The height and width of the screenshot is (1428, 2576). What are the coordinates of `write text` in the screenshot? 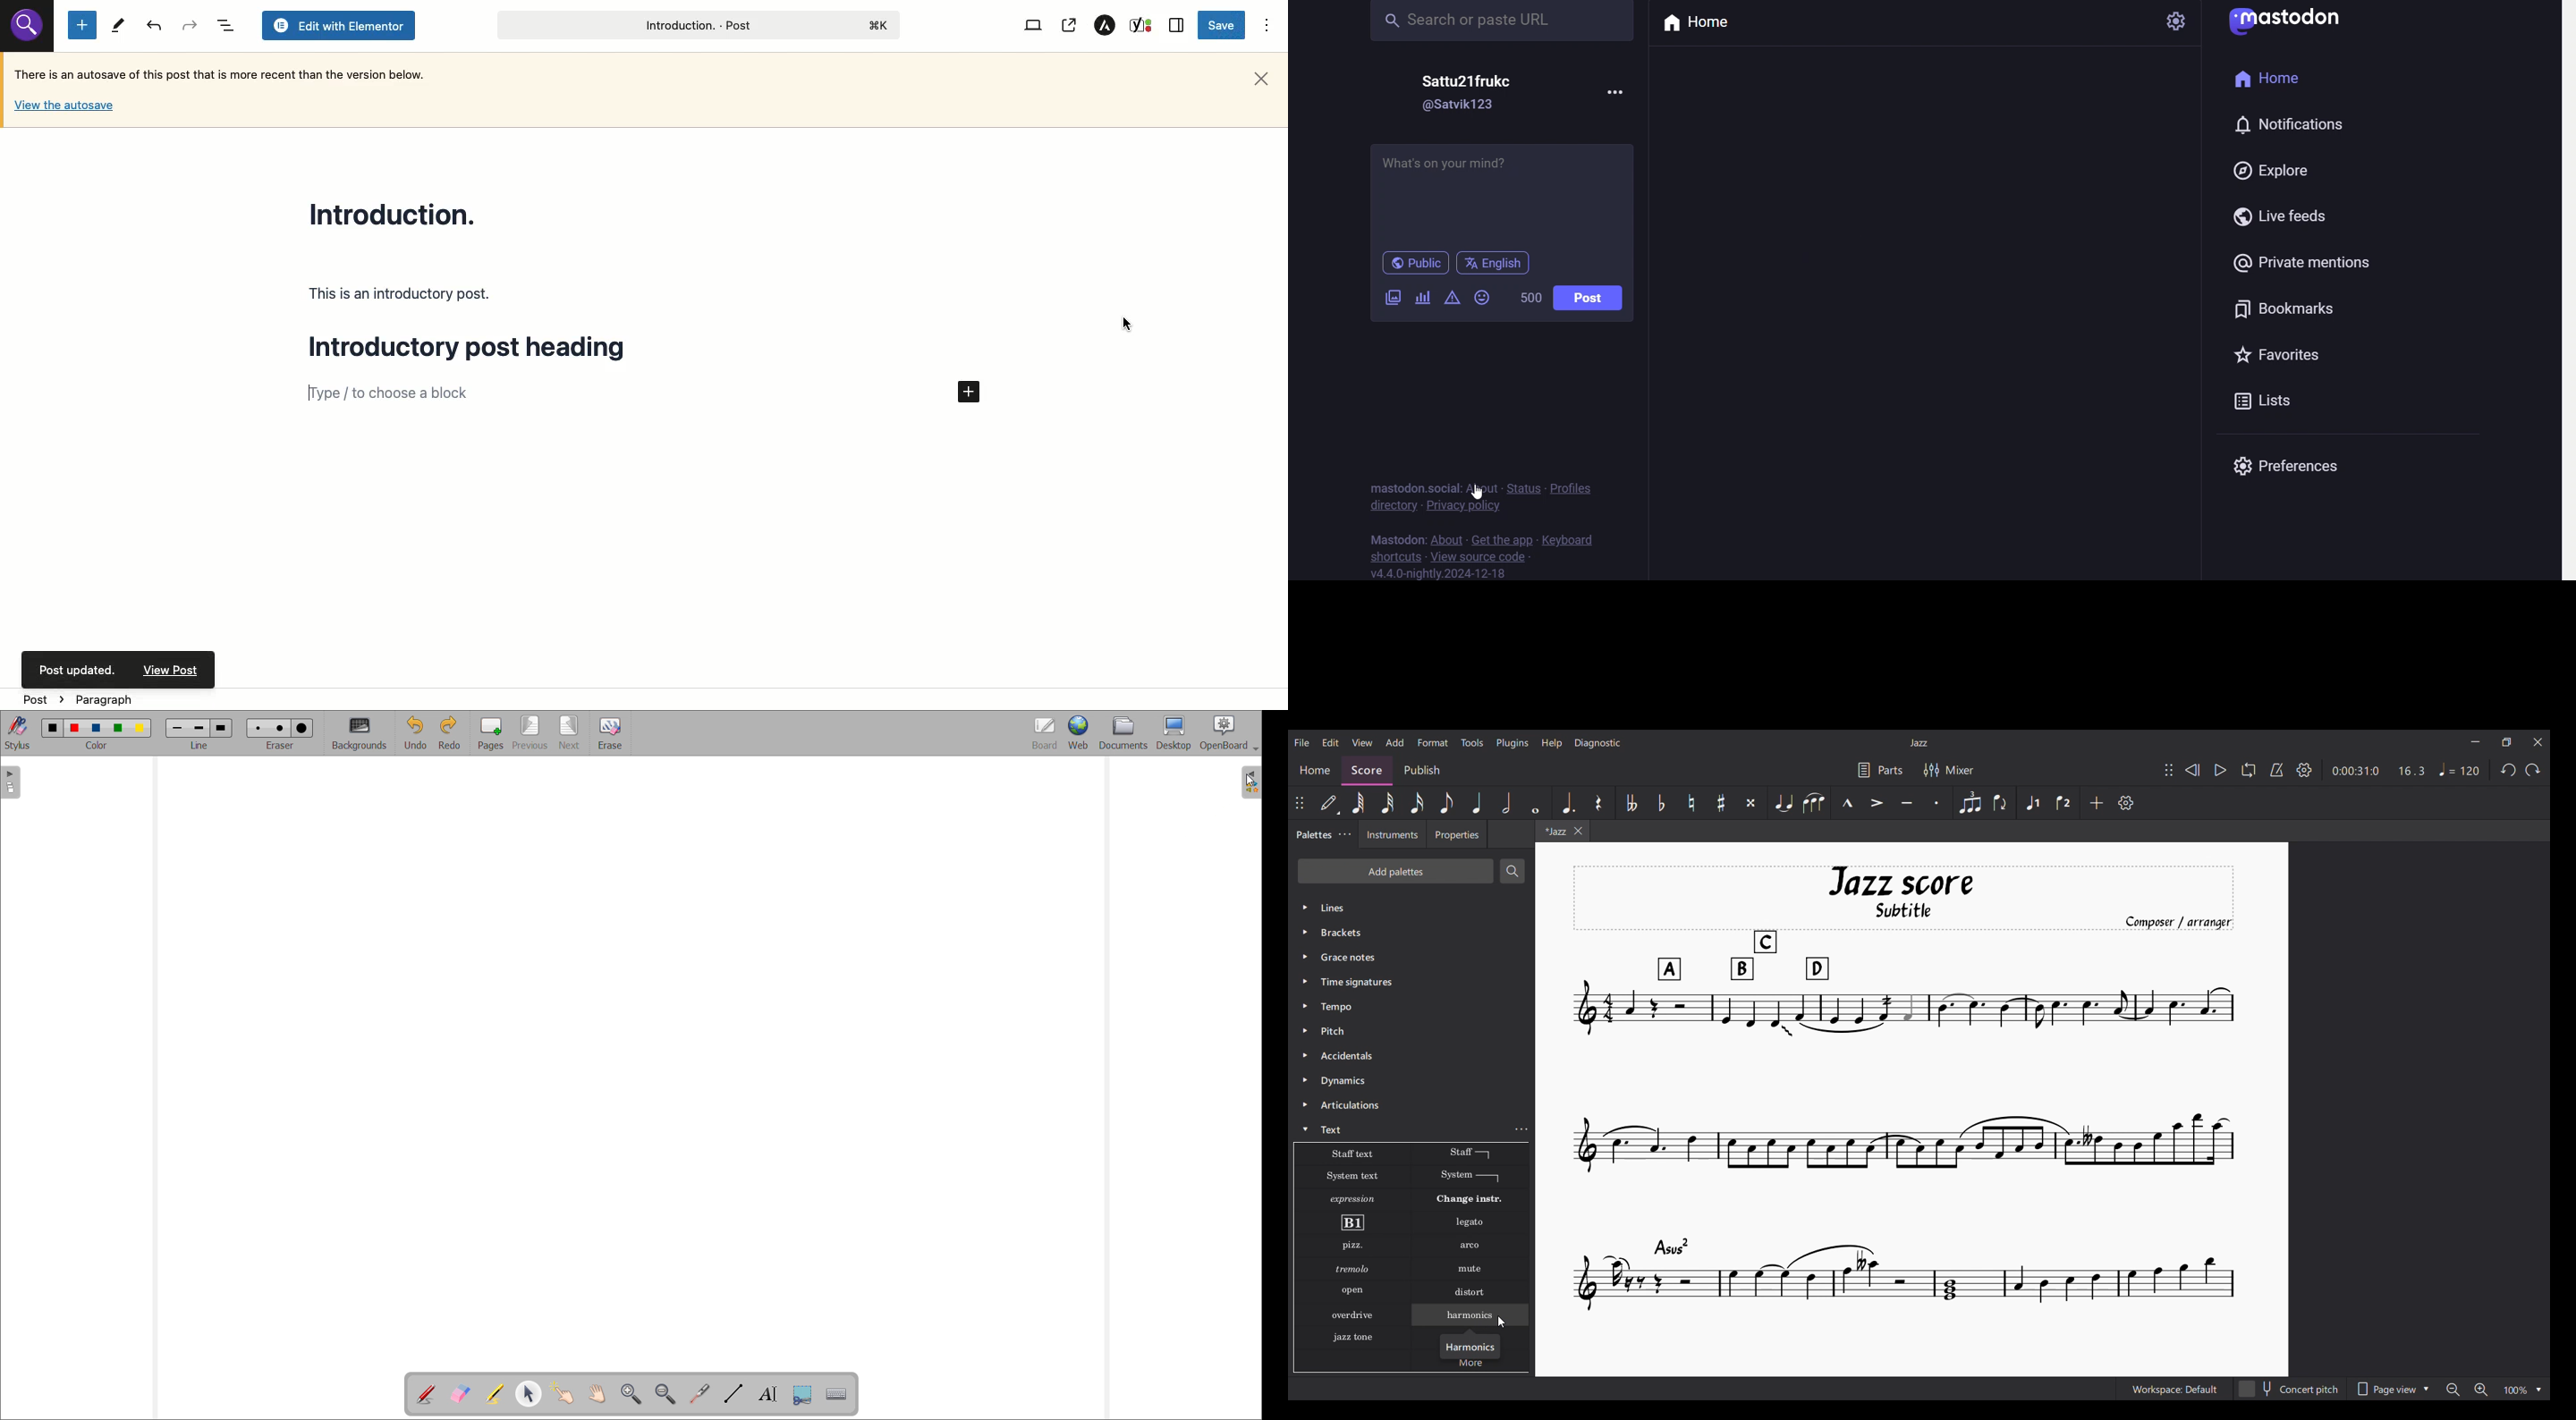 It's located at (769, 1394).